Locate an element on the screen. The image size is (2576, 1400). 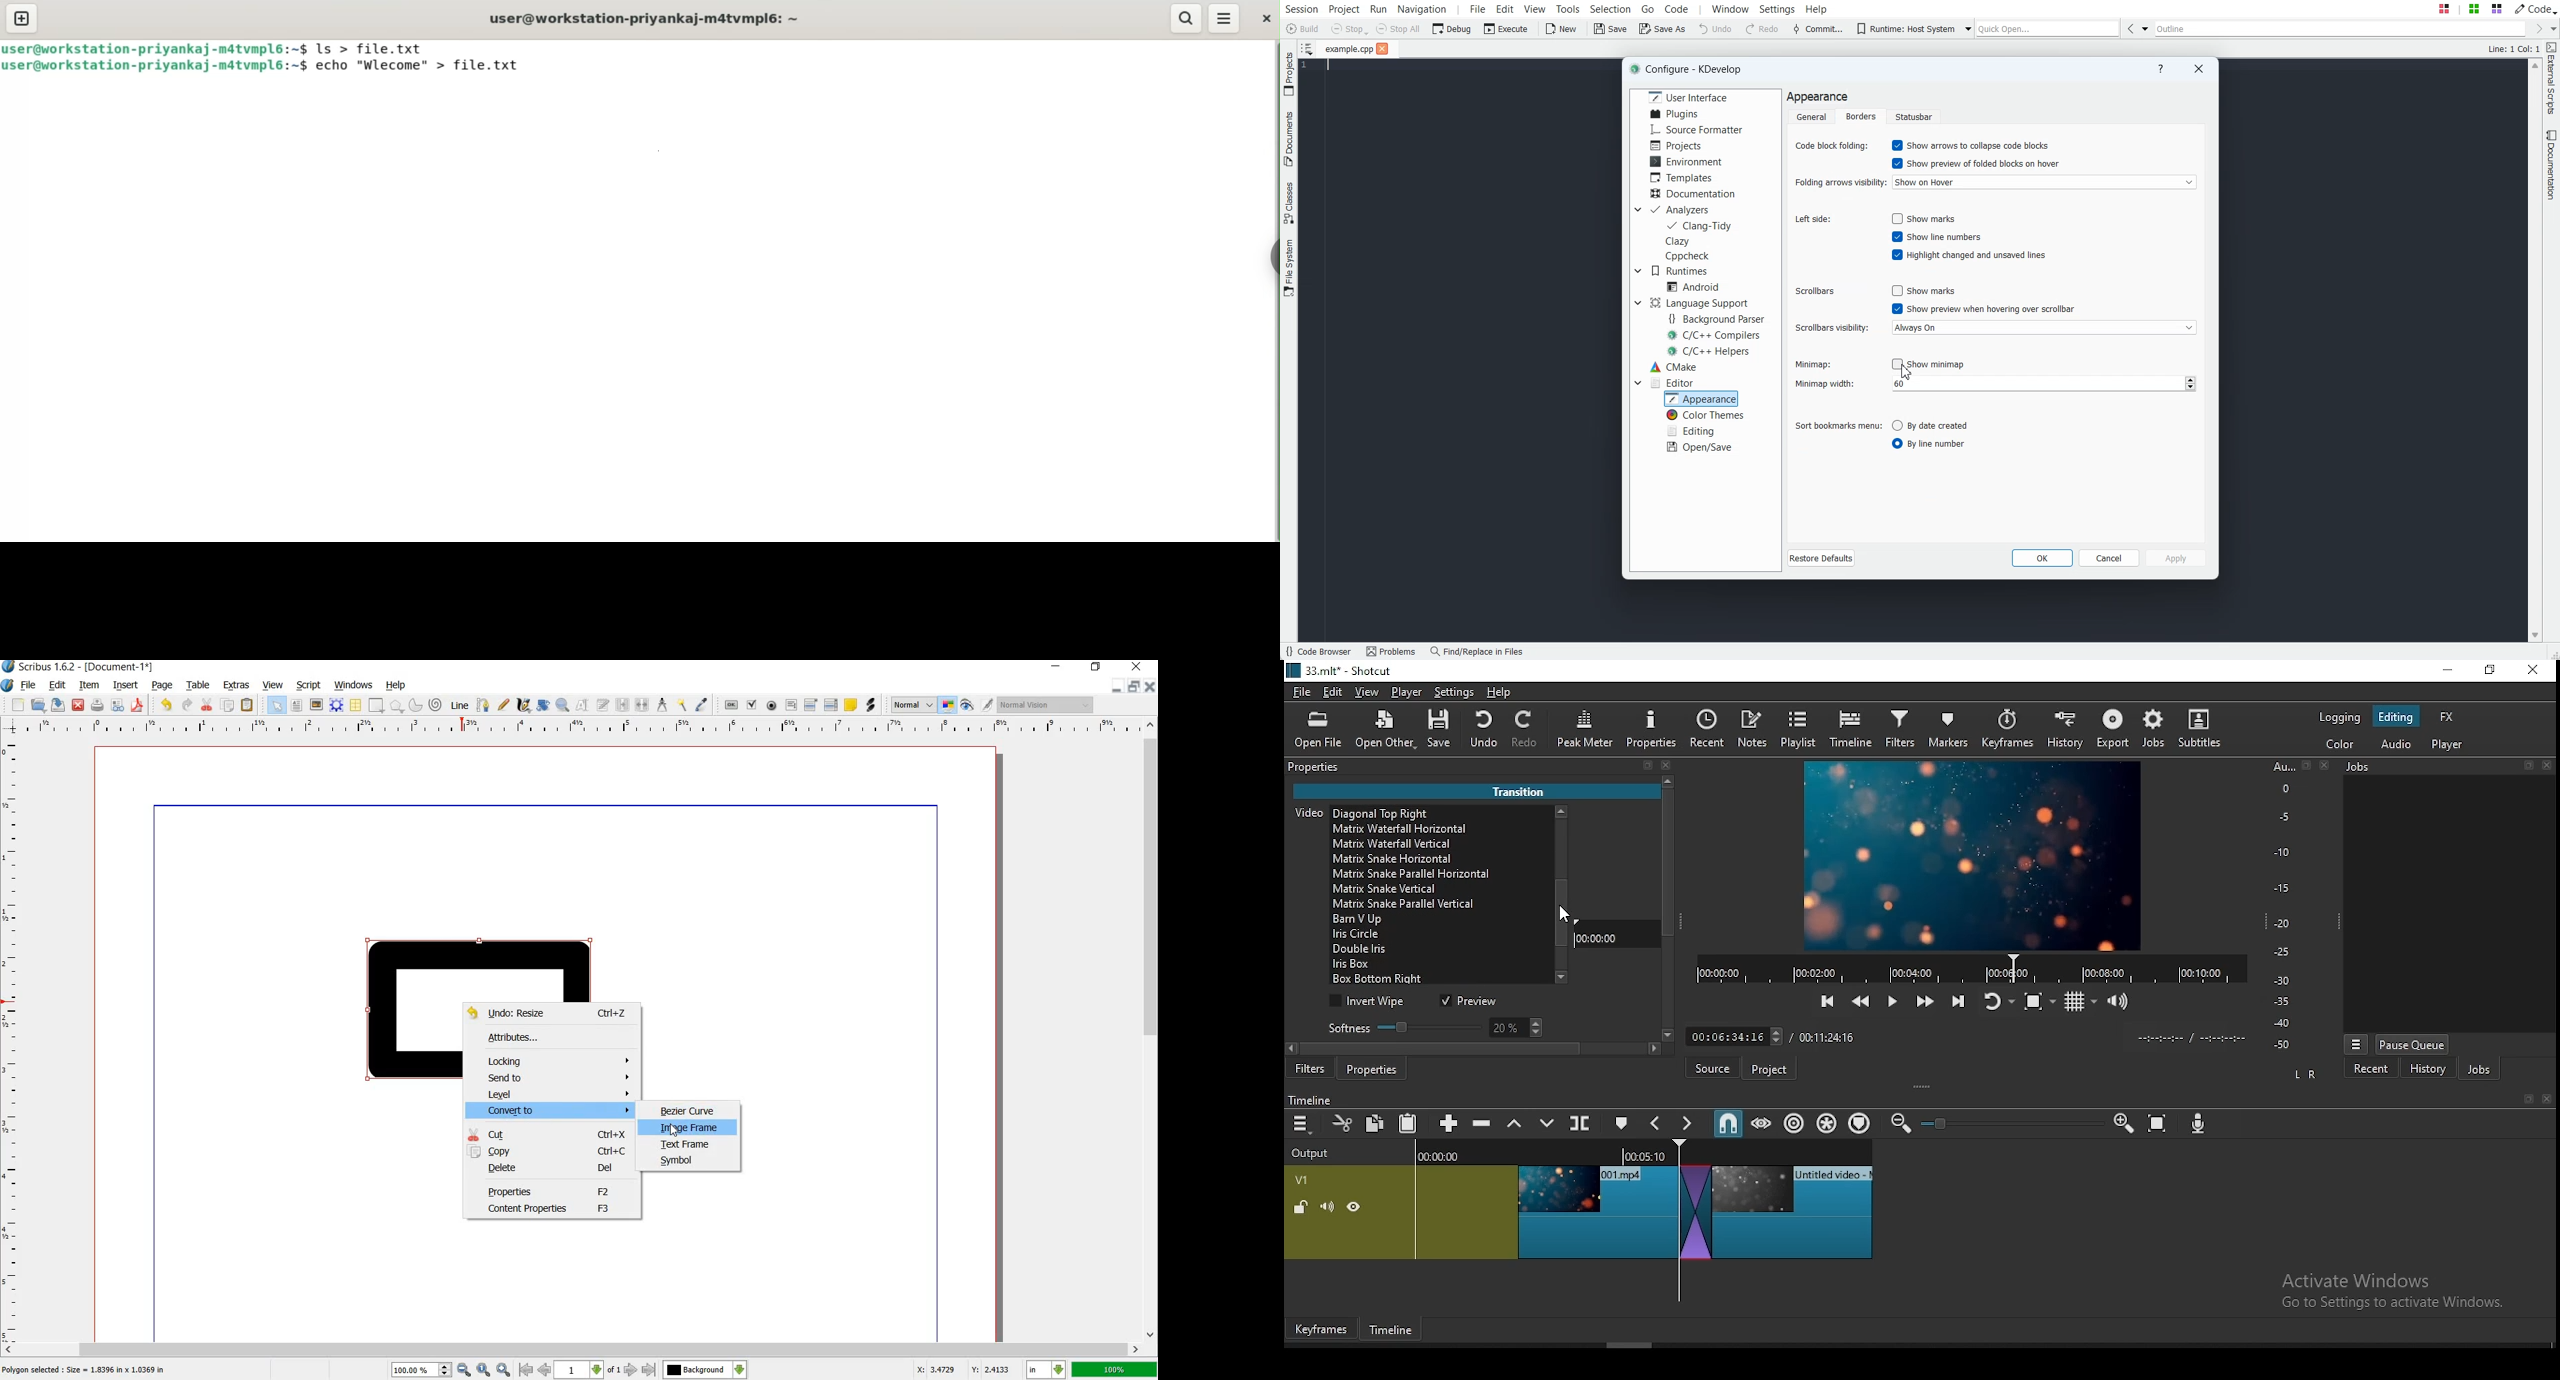
SEND TO is located at coordinates (561, 1077).